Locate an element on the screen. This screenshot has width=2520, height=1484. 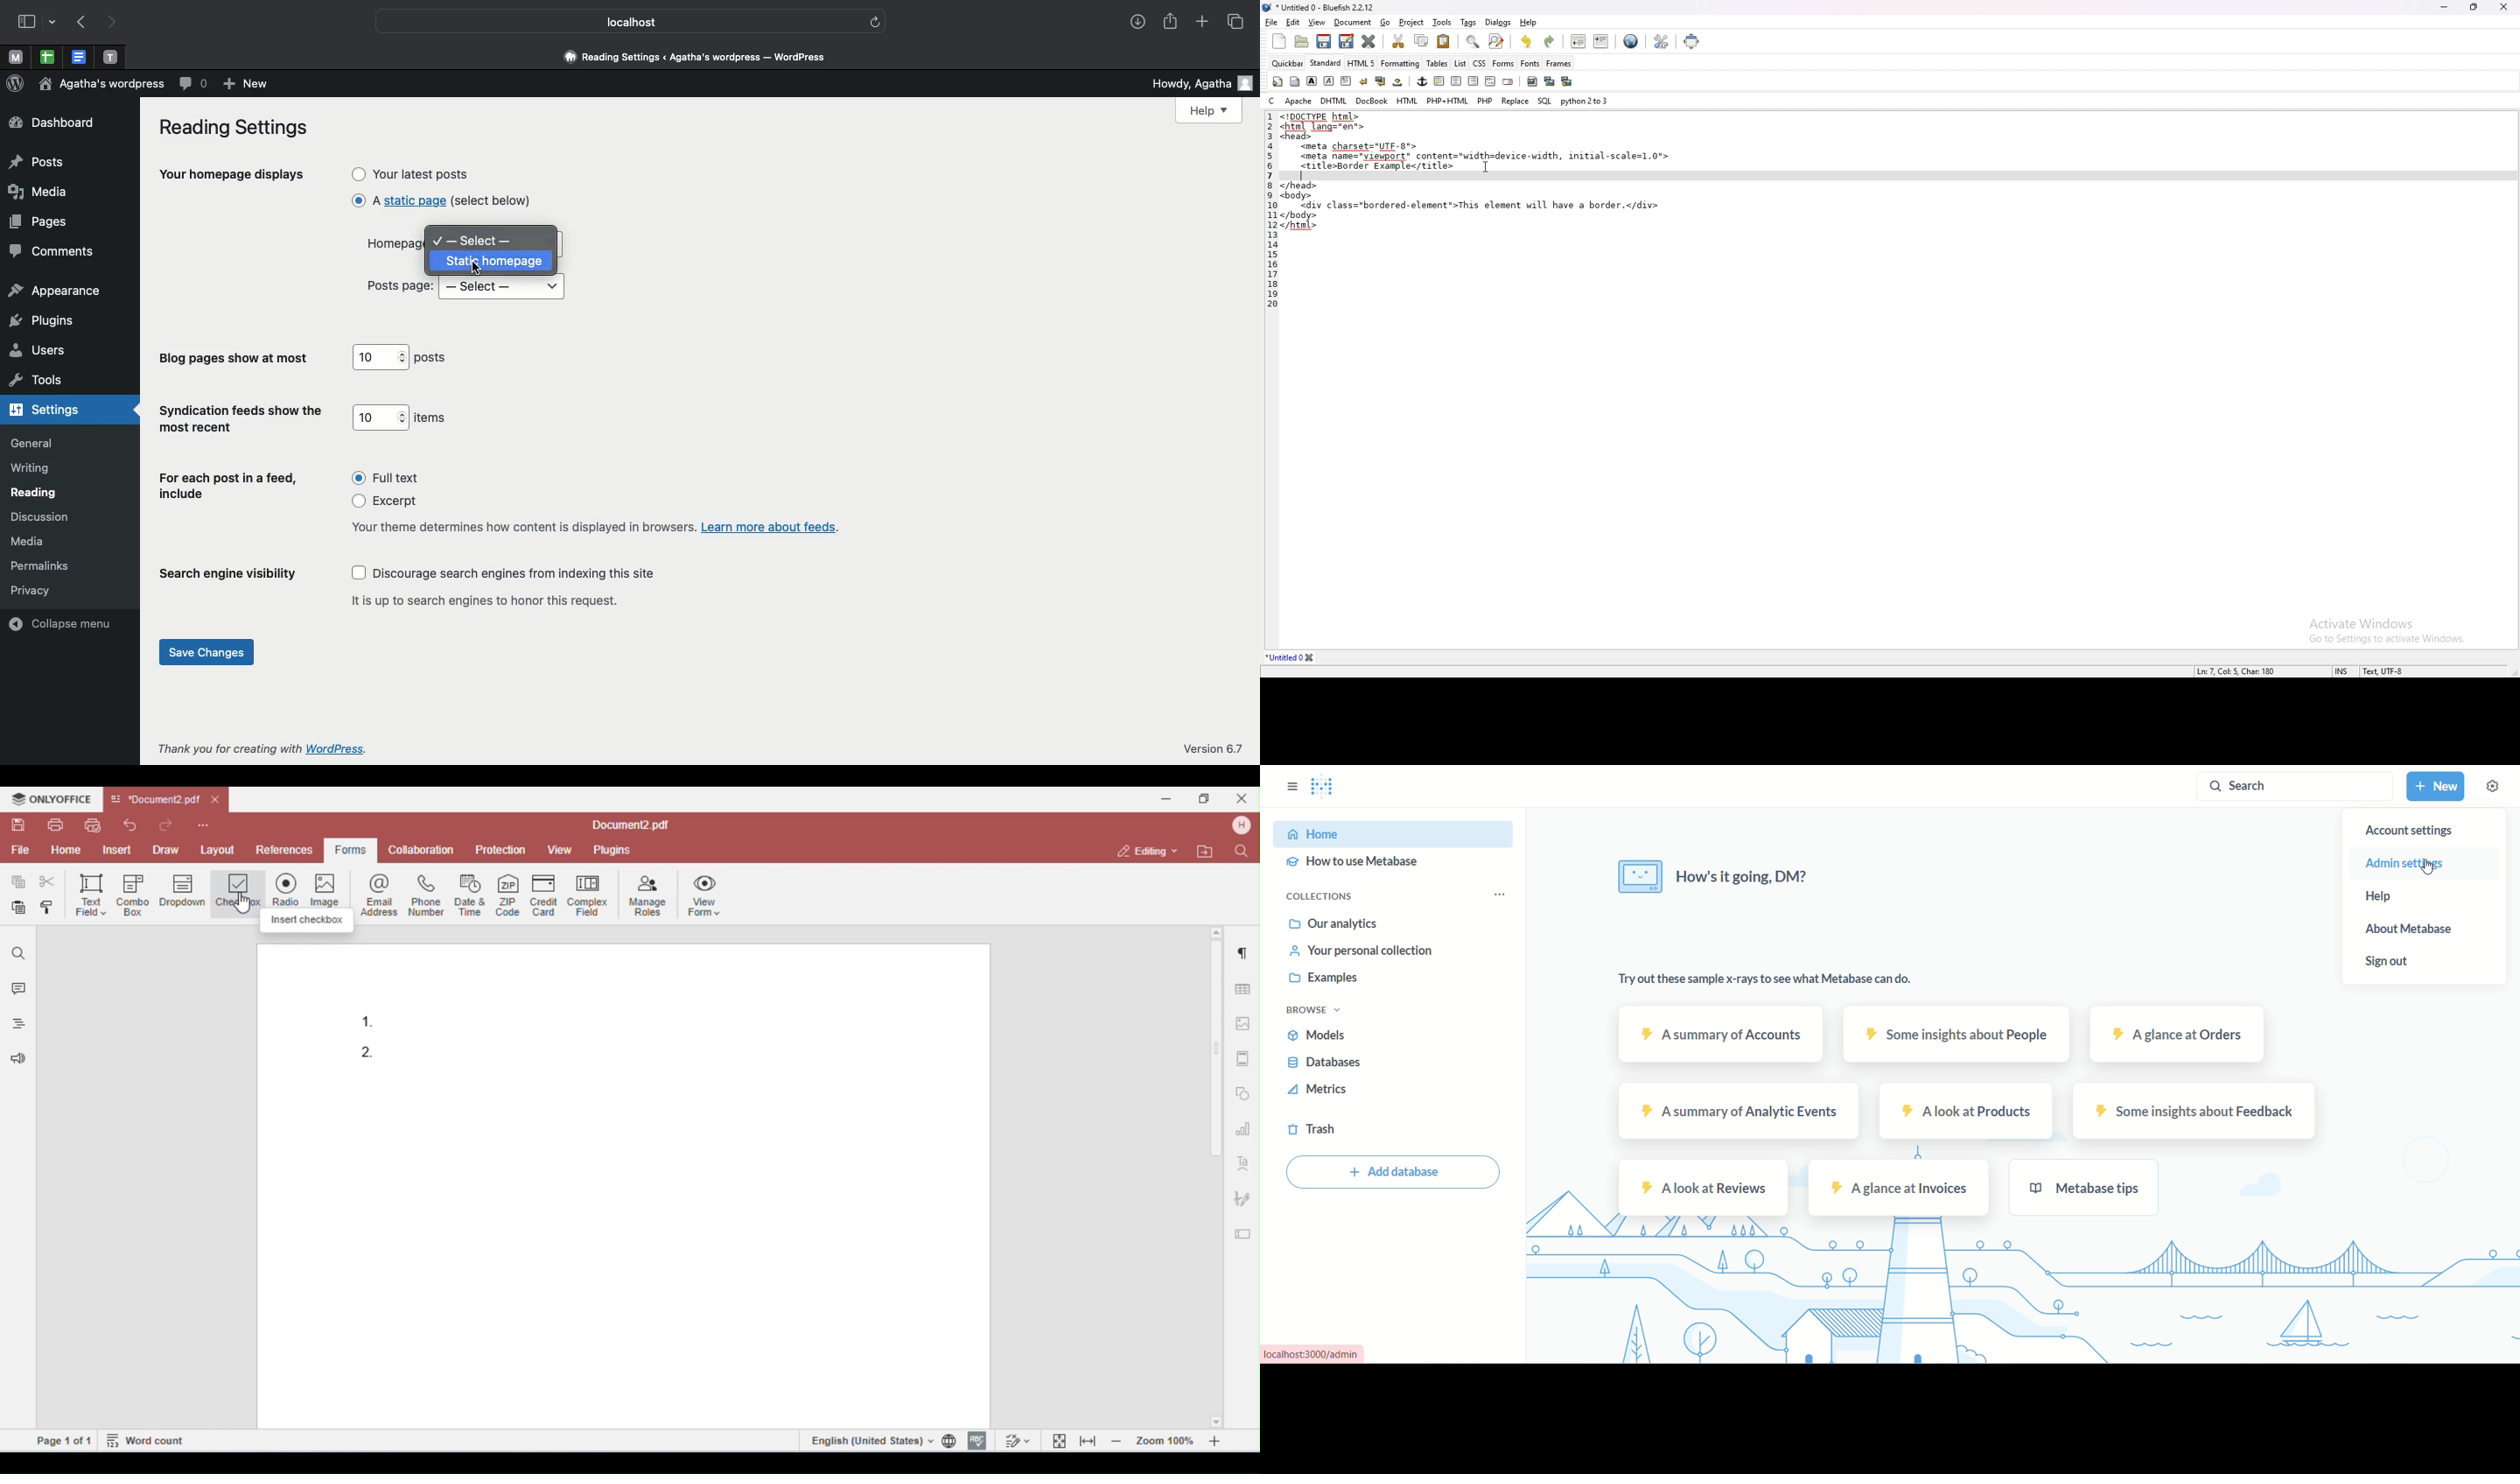
10 is located at coordinates (381, 417).